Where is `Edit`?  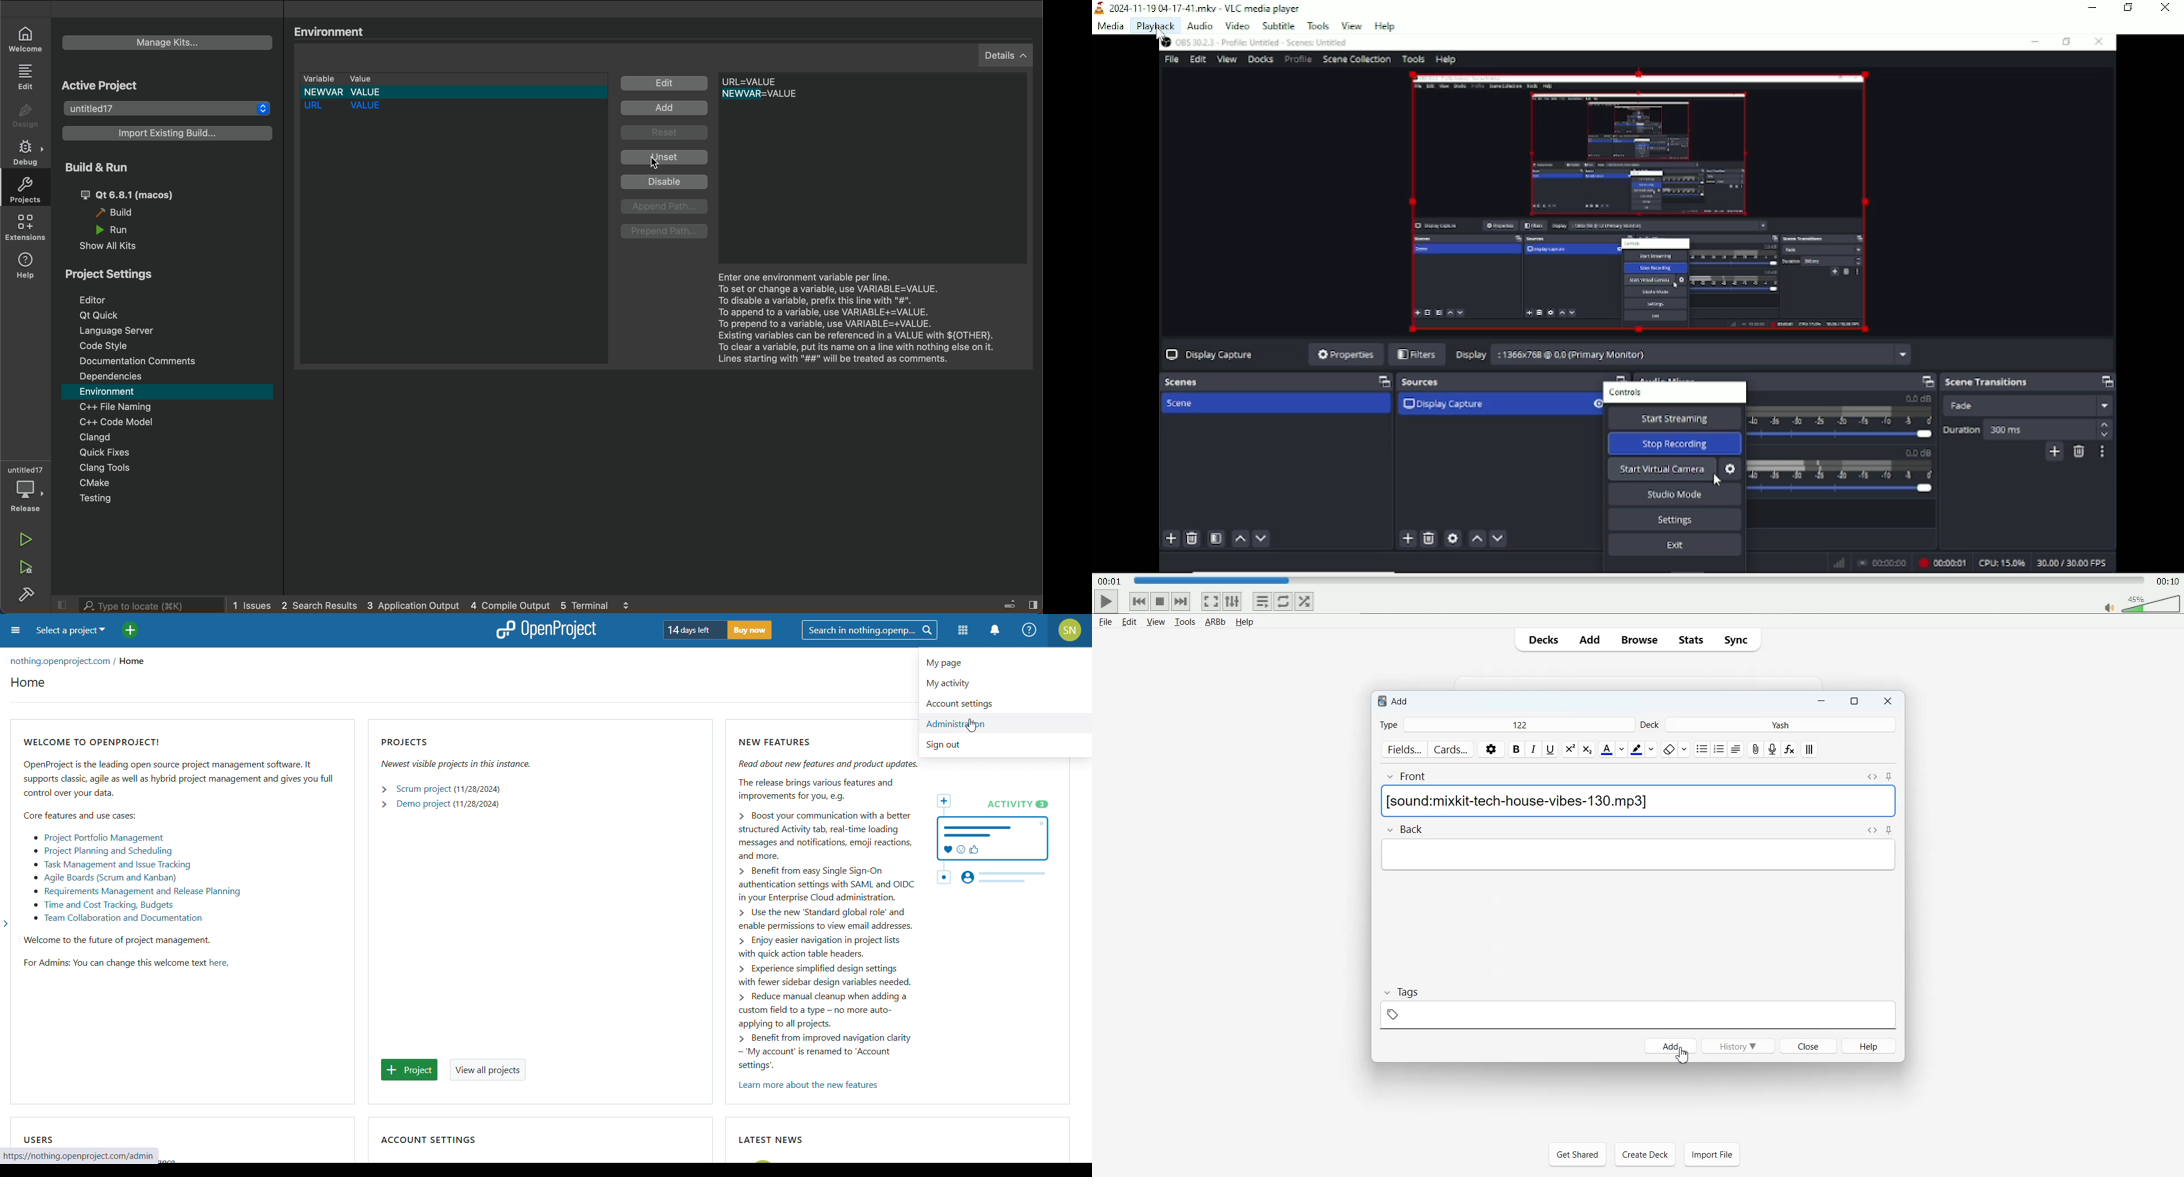 Edit is located at coordinates (1128, 622).